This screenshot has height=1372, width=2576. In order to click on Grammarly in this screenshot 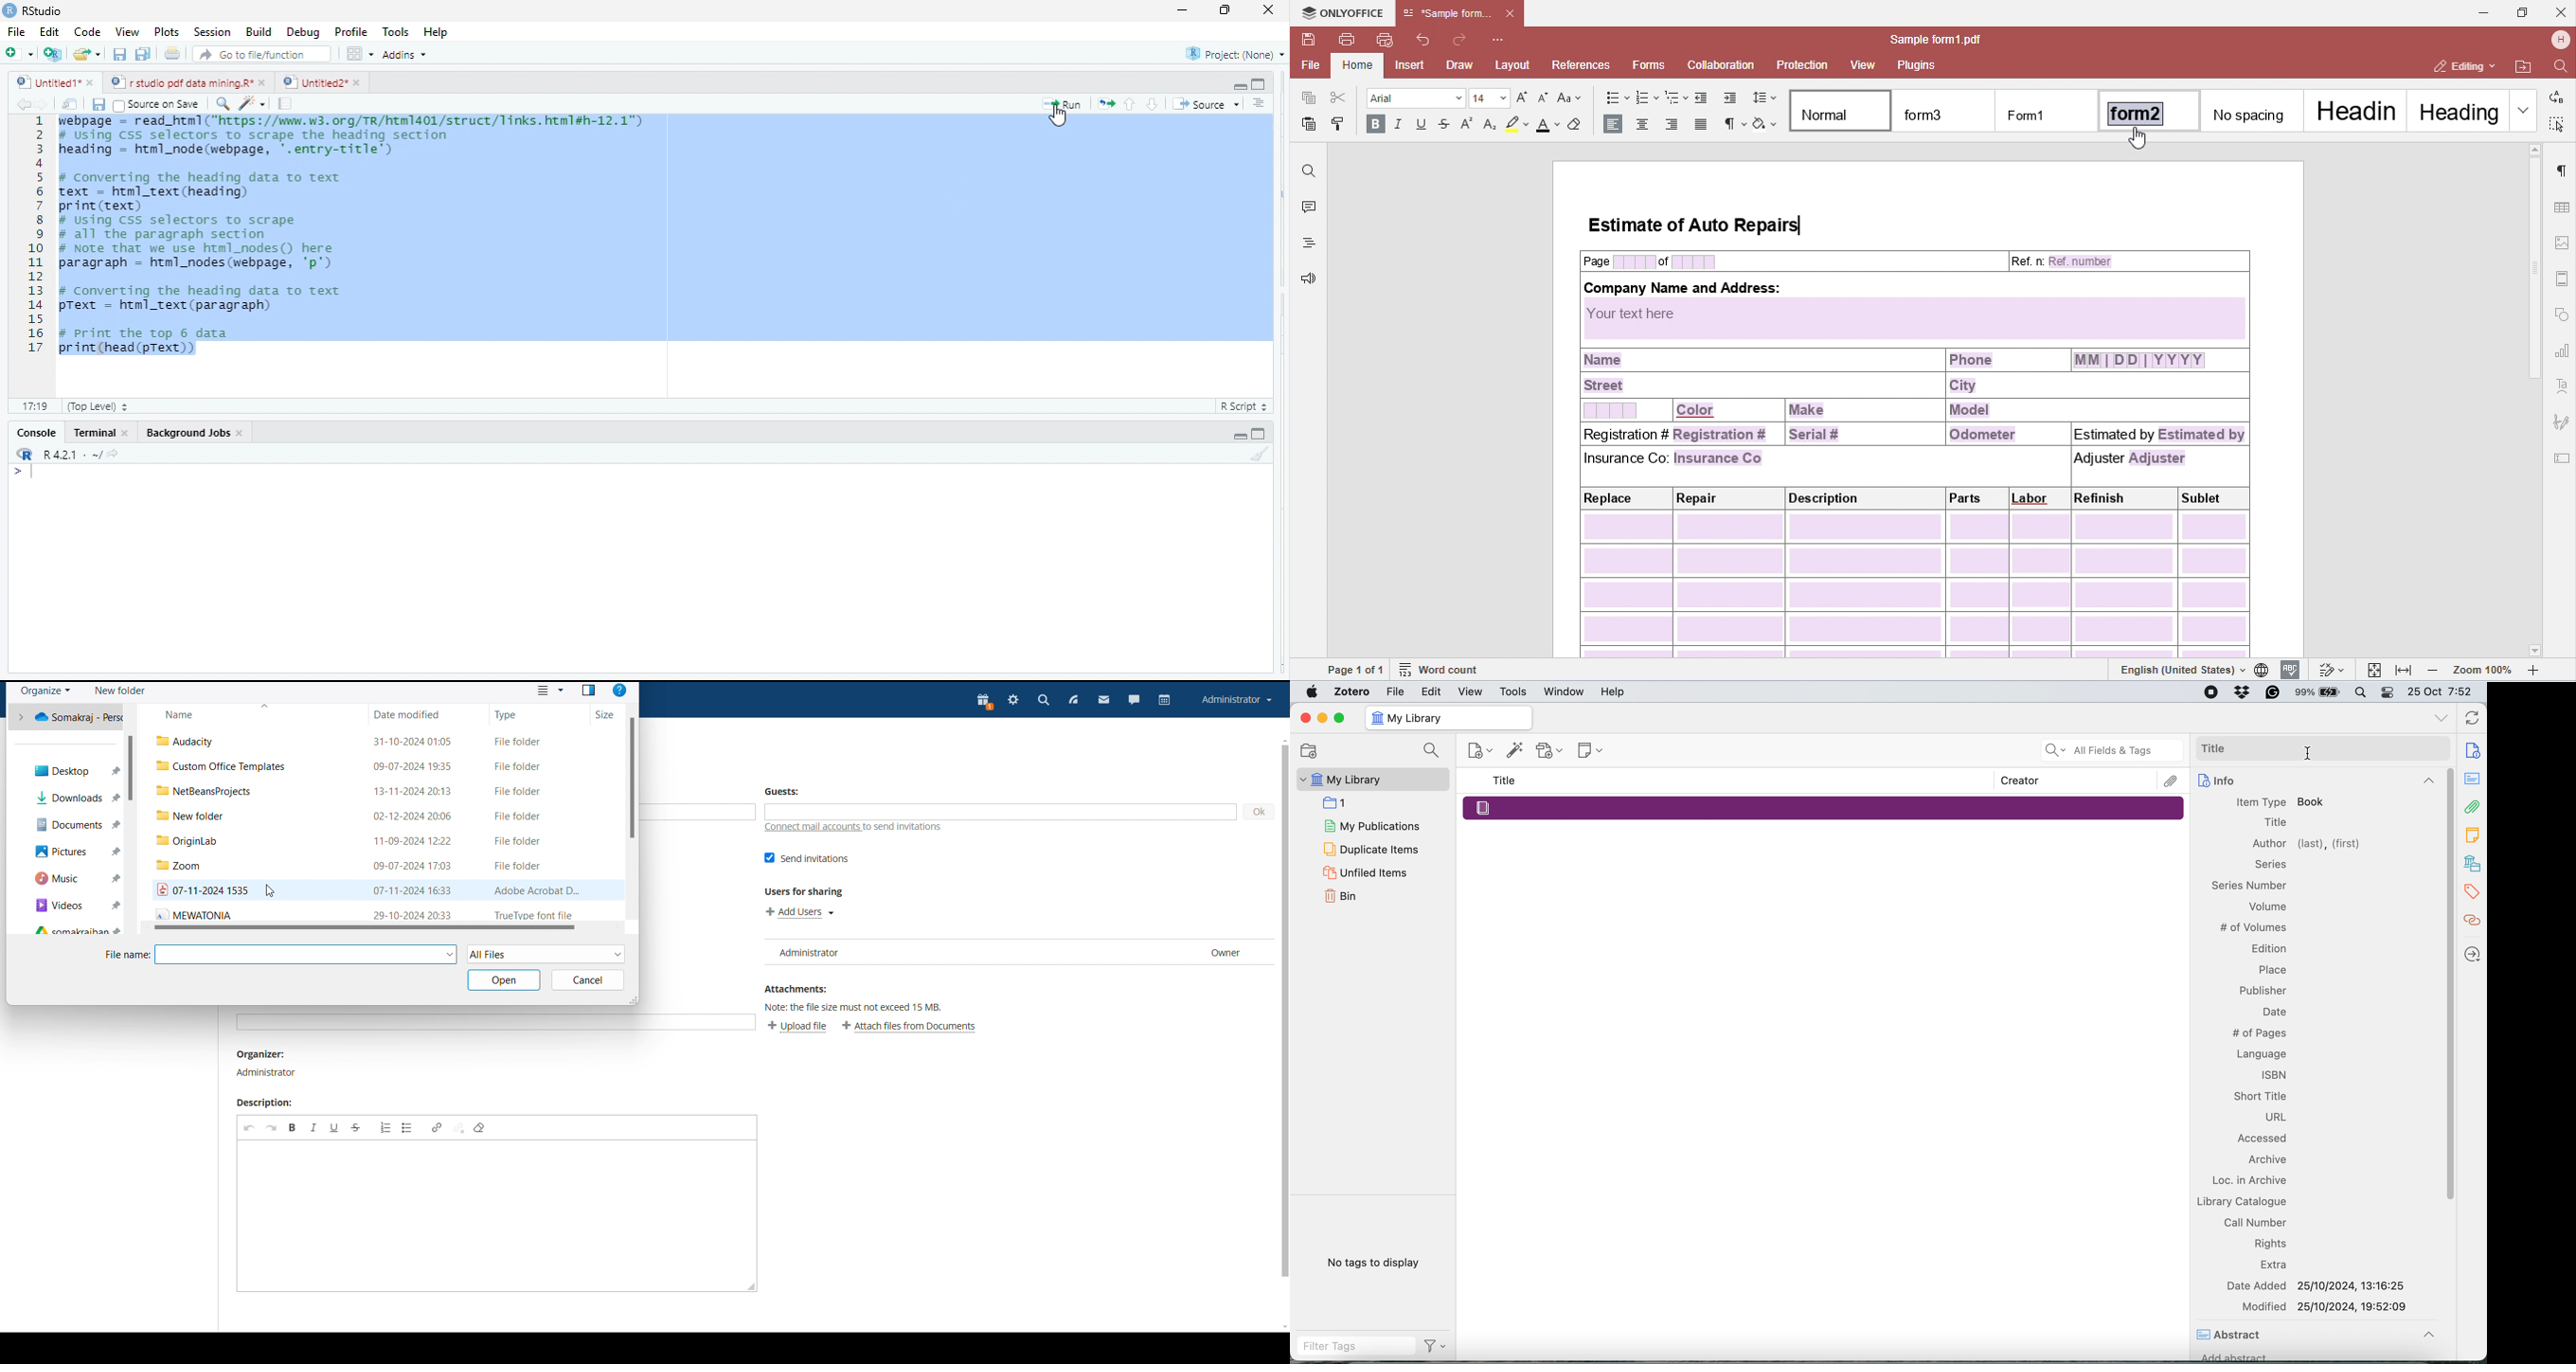, I will do `click(2273, 692)`.